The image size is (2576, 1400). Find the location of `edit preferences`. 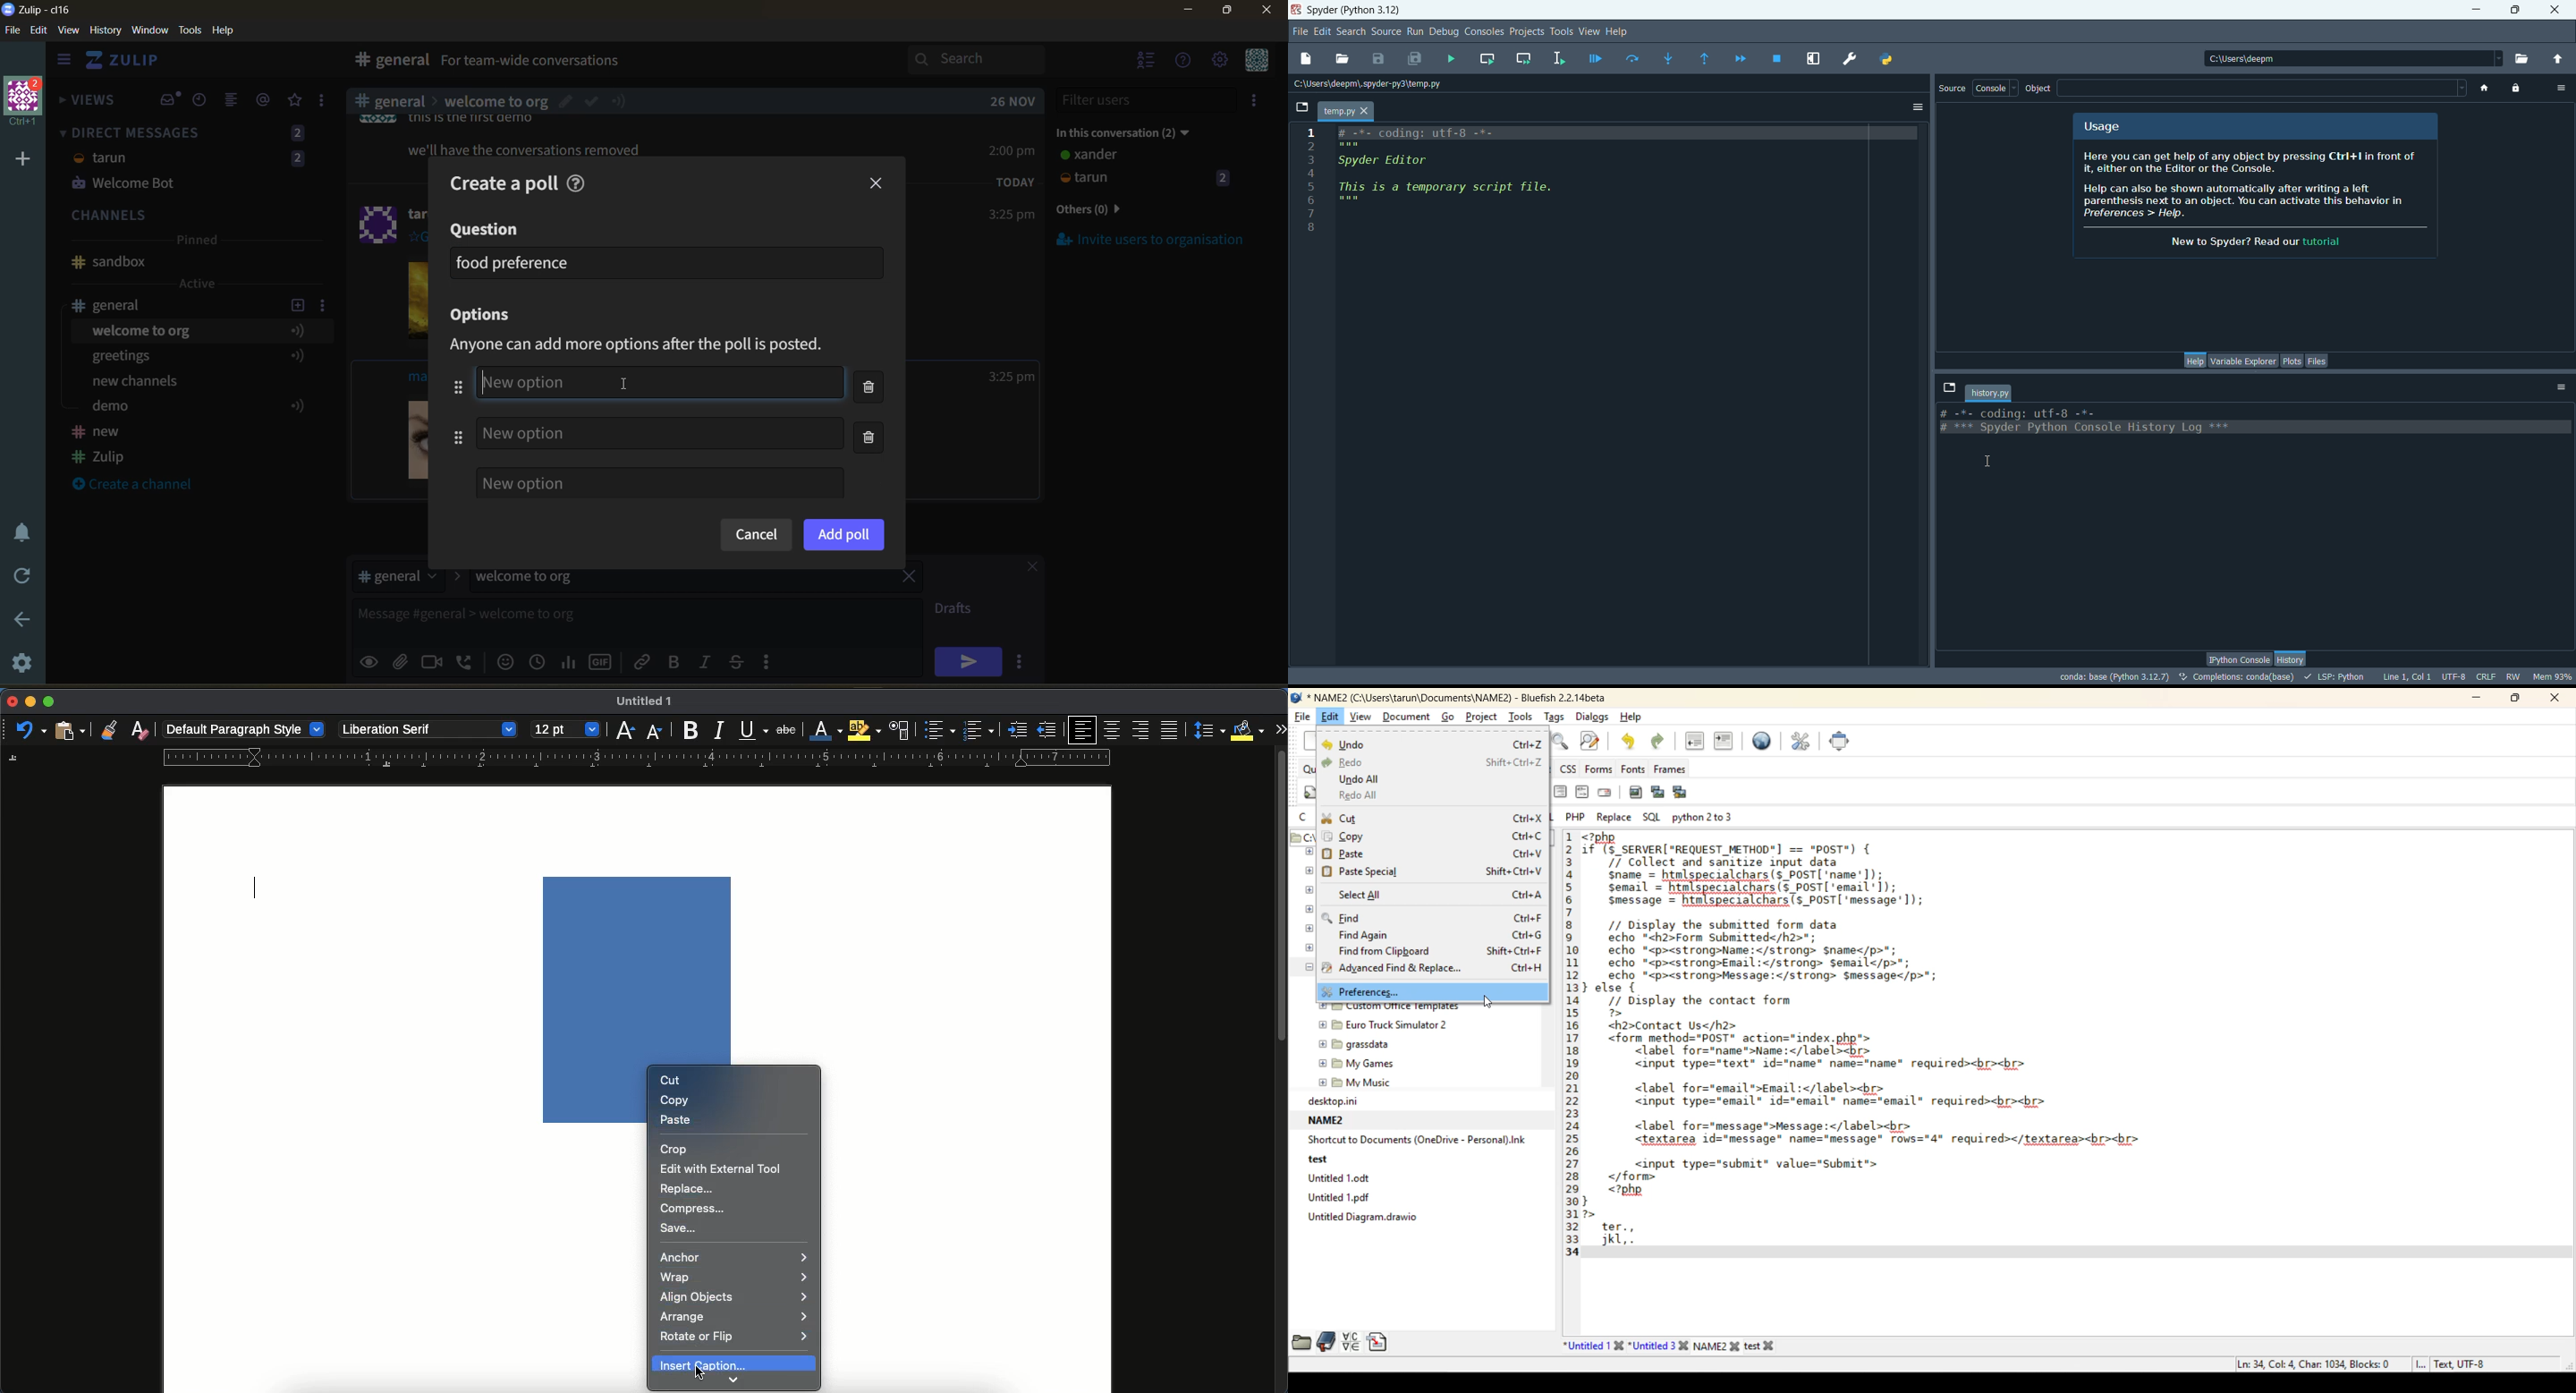

edit preferences is located at coordinates (1799, 744).